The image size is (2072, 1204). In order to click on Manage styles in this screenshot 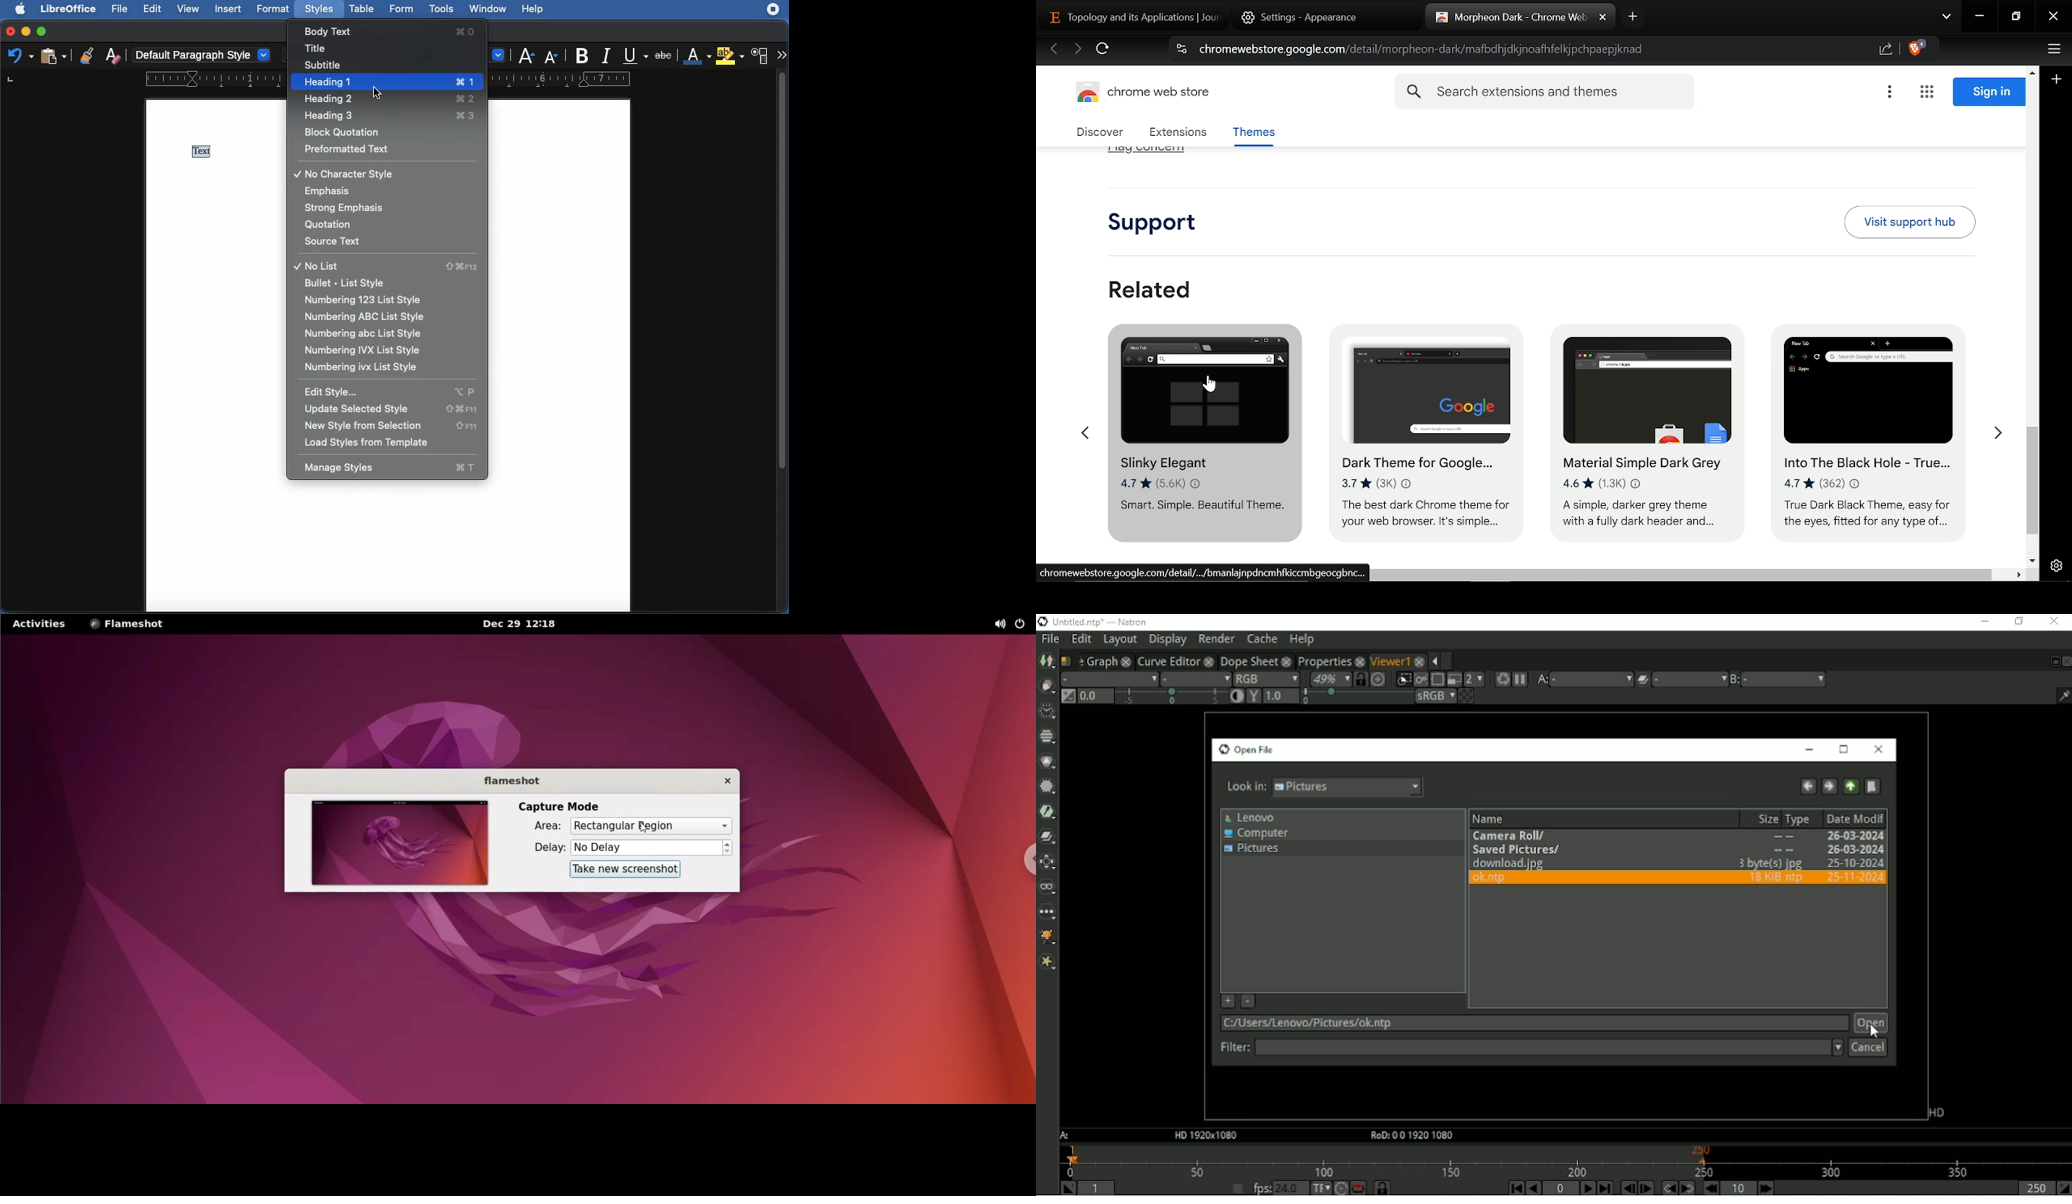, I will do `click(391, 470)`.